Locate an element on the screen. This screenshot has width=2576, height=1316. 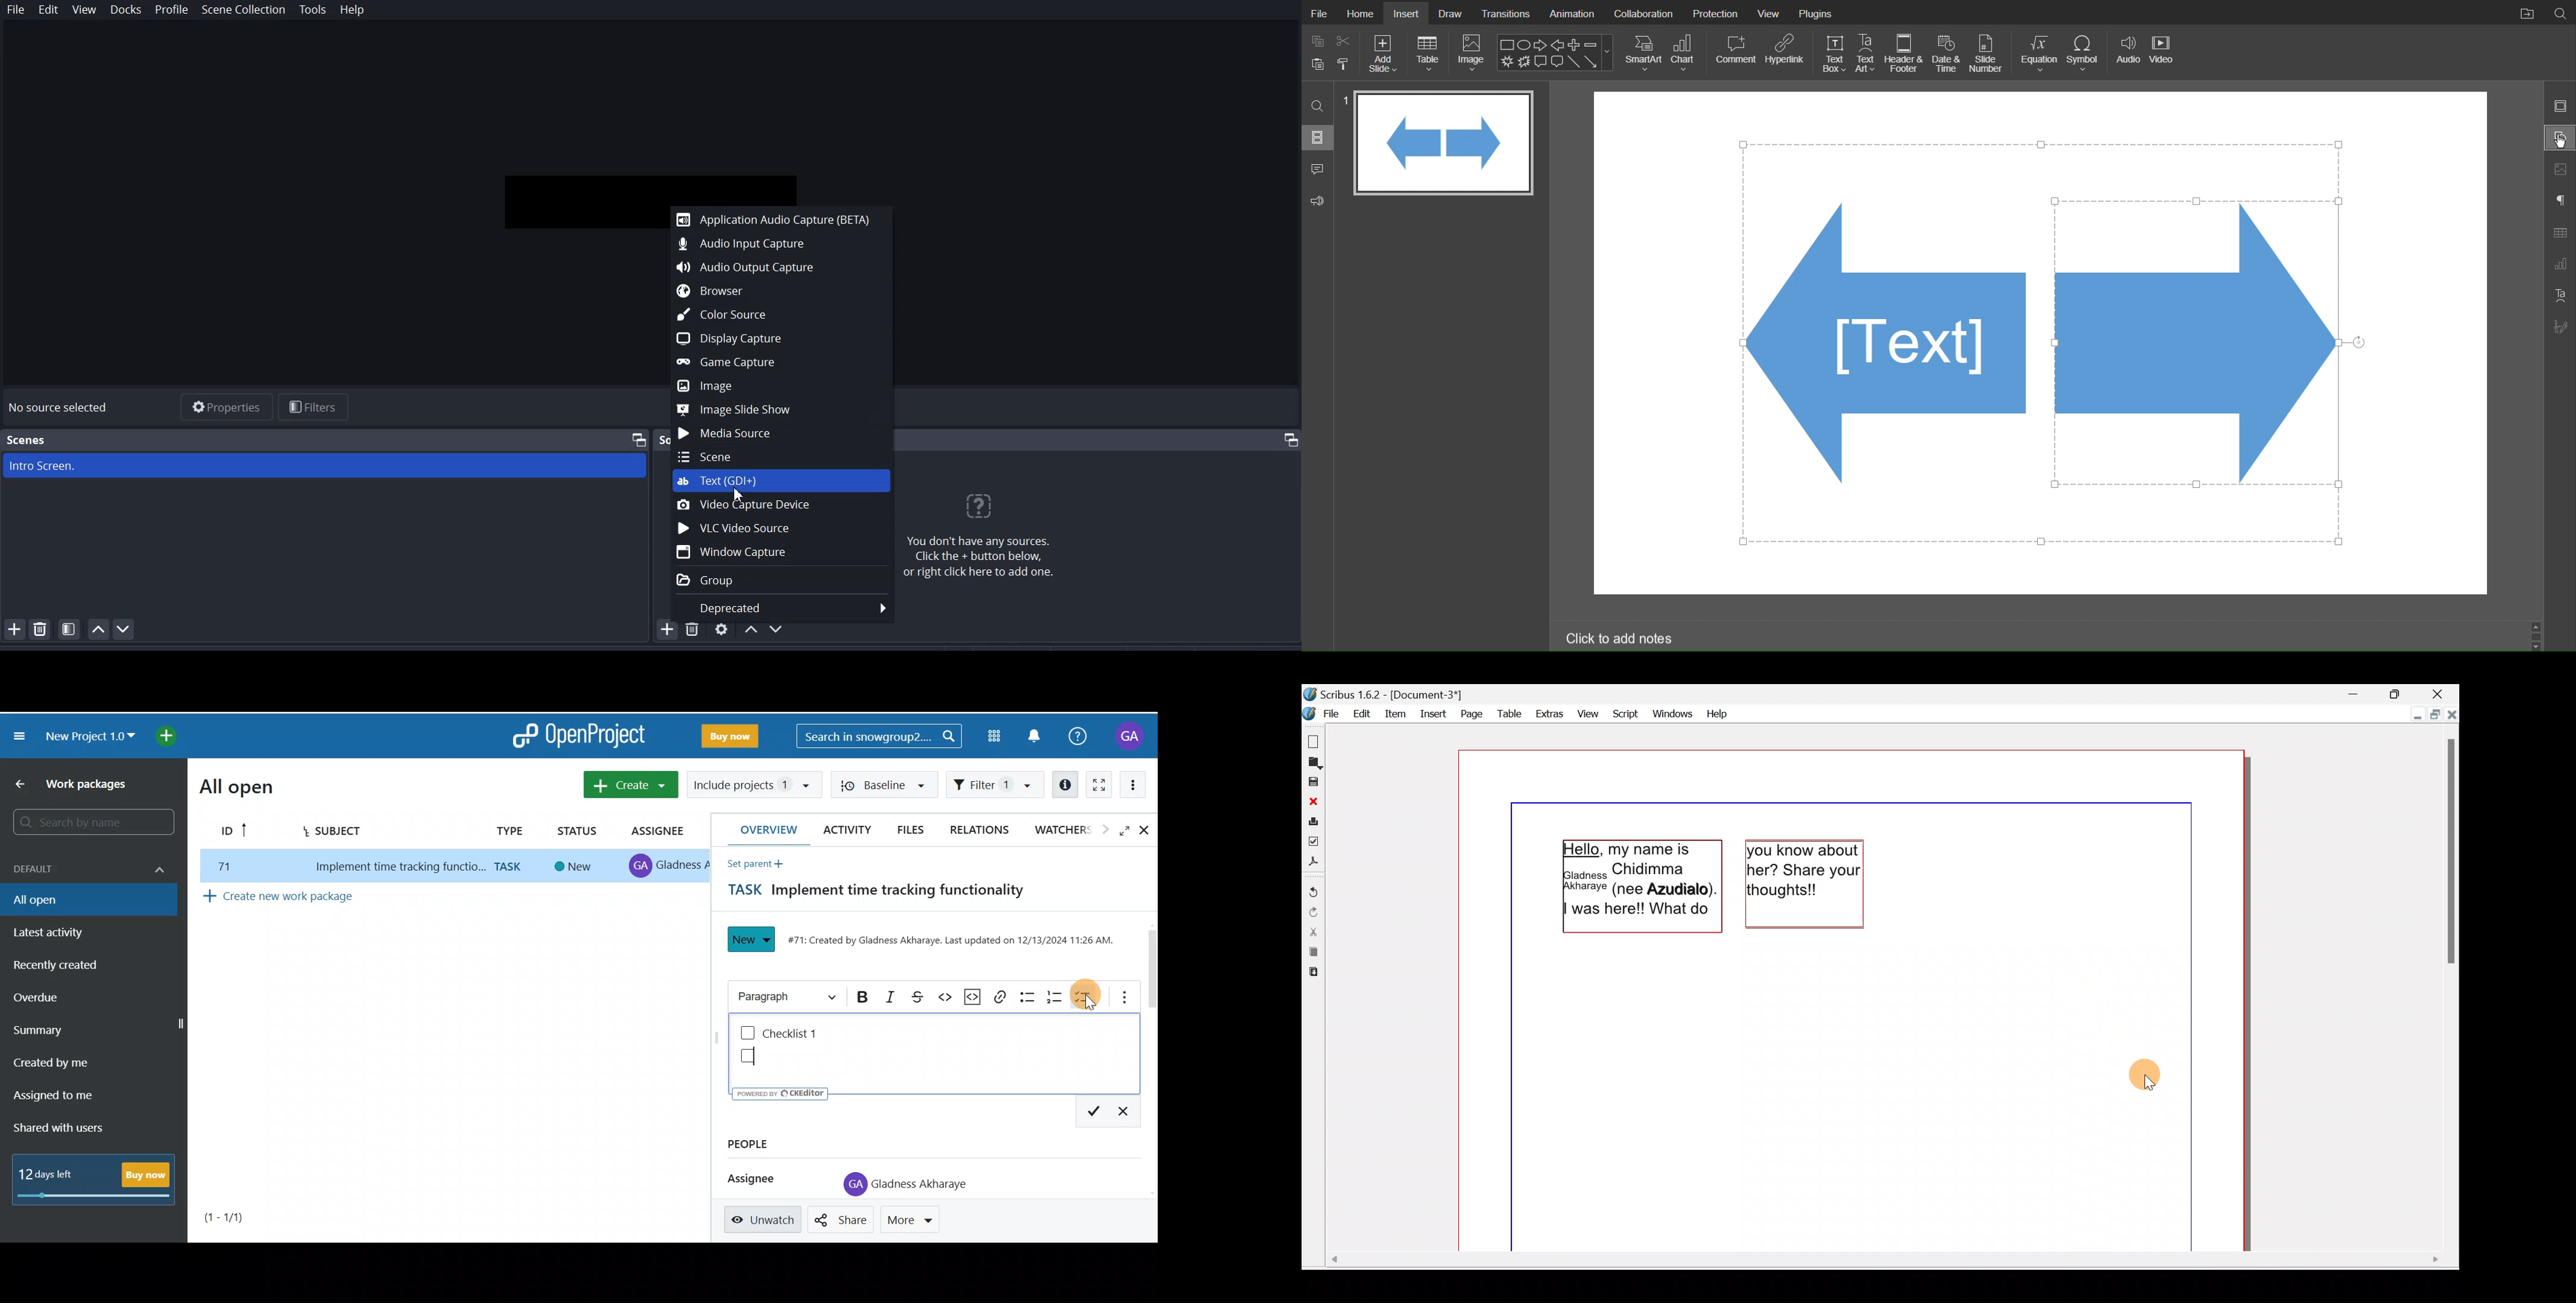
Scroll bar is located at coordinates (2448, 990).